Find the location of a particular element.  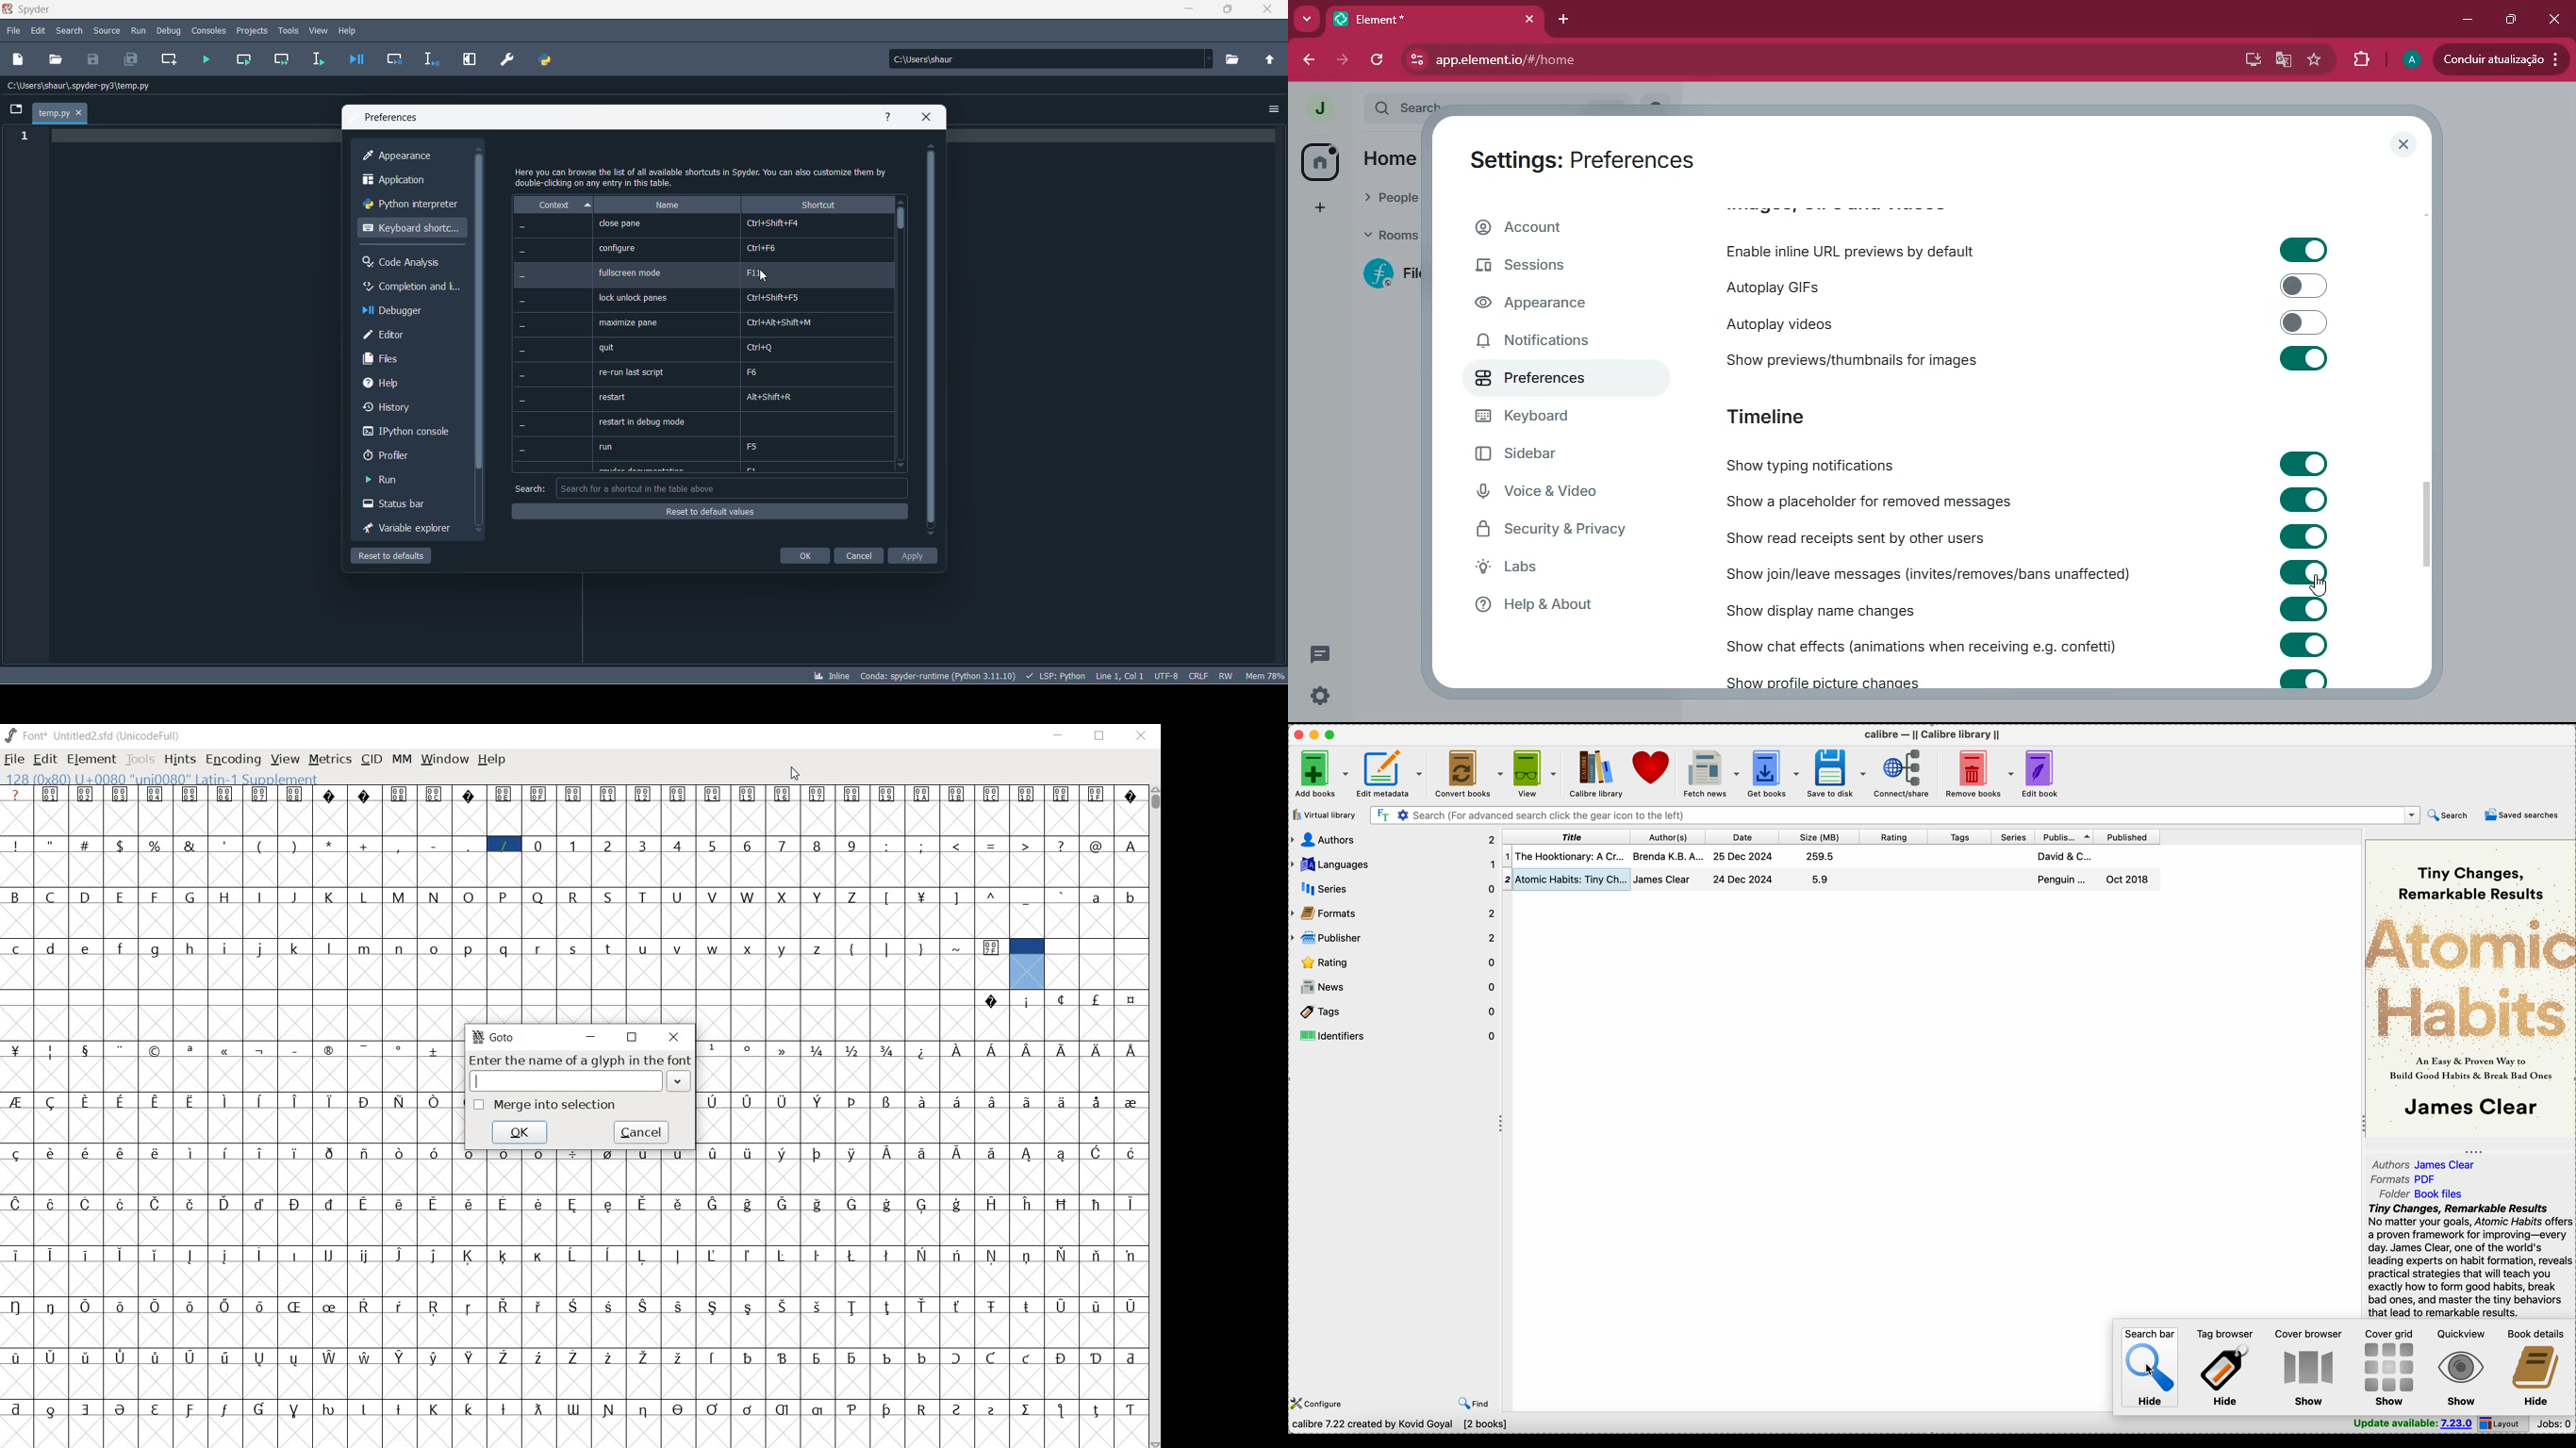

Symbol is located at coordinates (993, 795).